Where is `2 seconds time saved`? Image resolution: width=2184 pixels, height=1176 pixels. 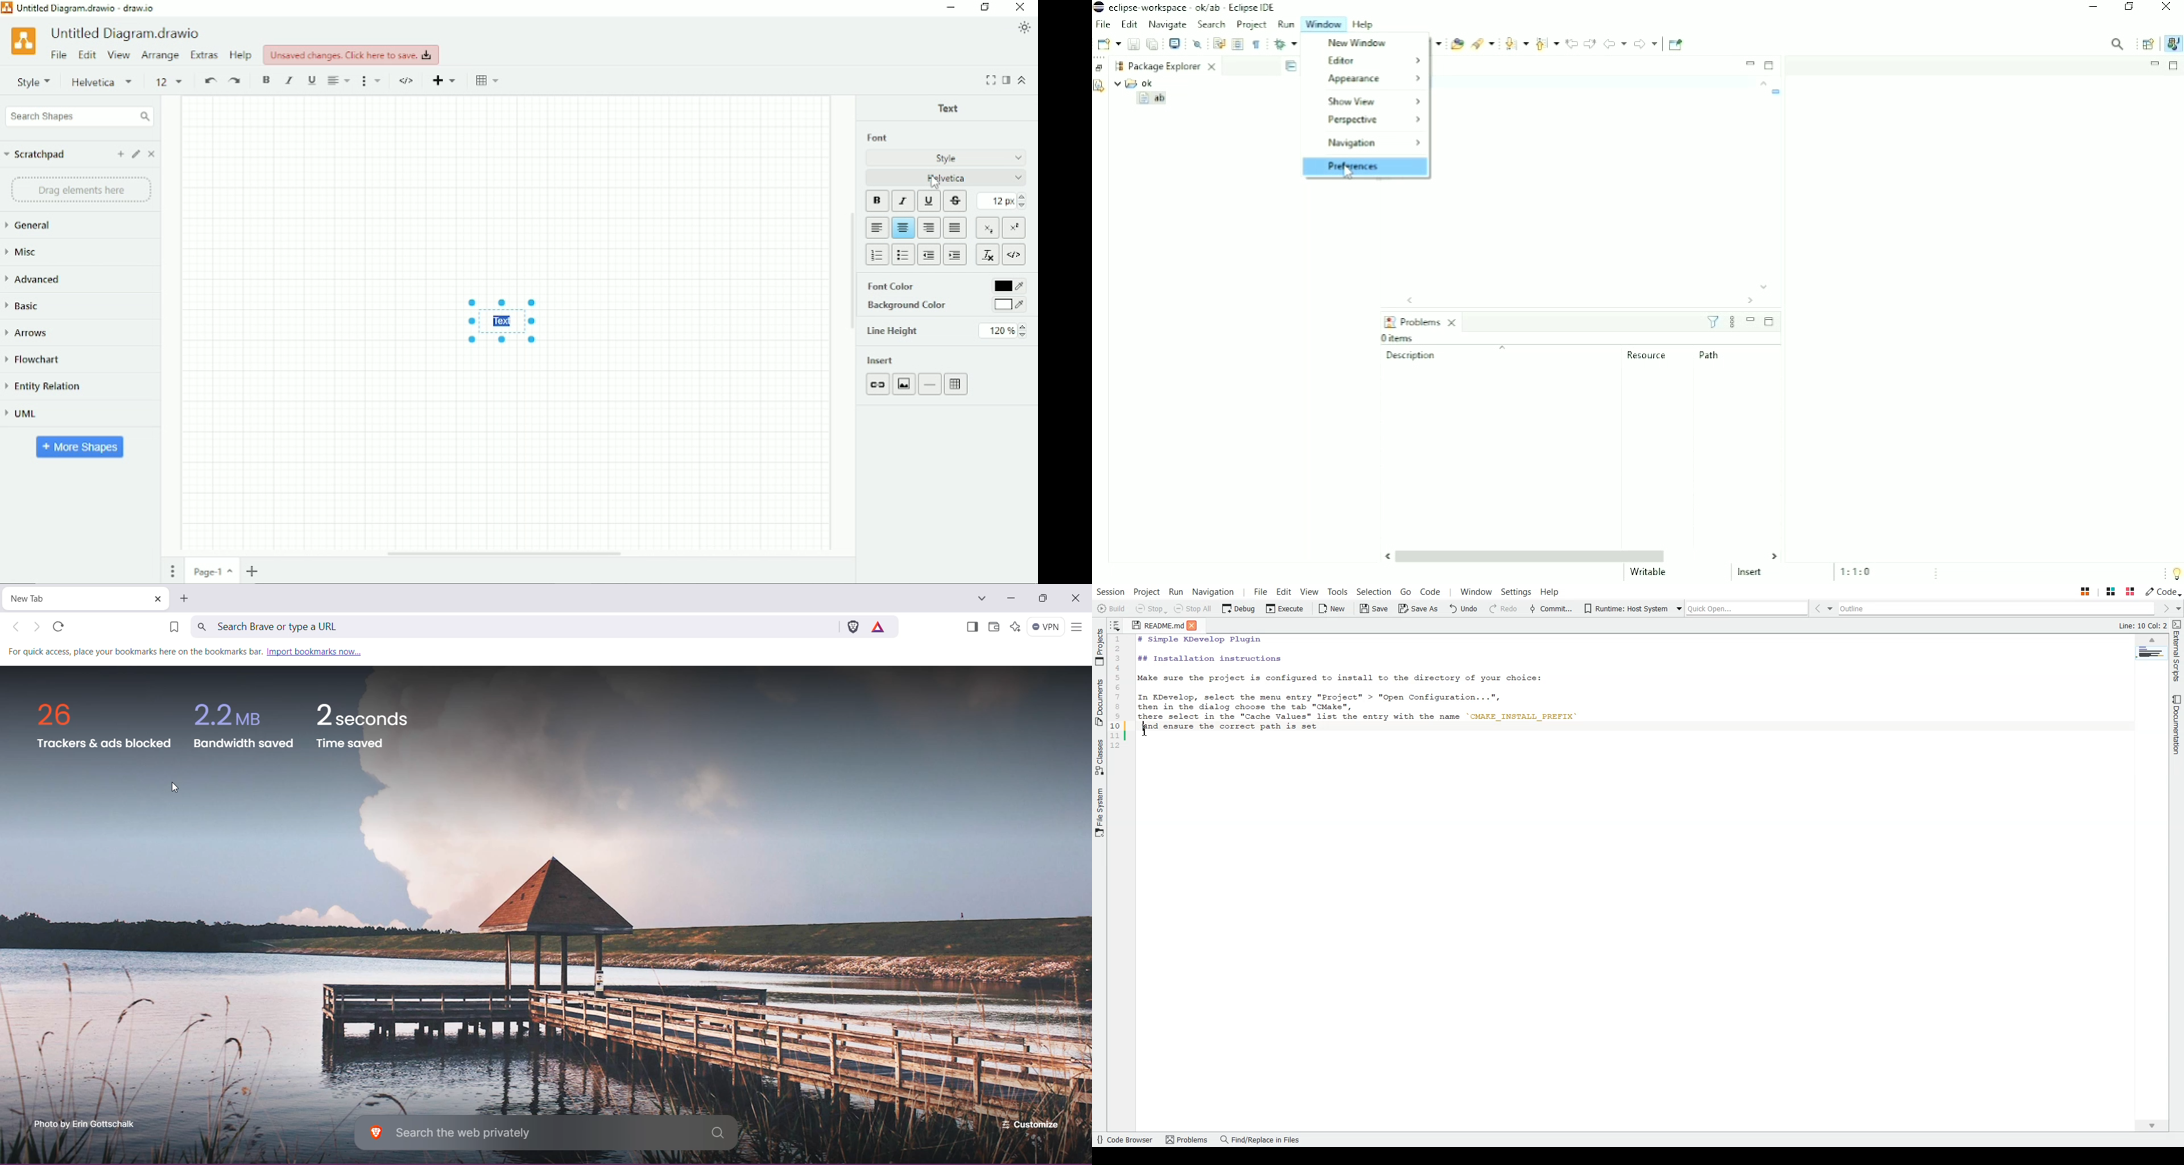 2 seconds time saved is located at coordinates (366, 727).